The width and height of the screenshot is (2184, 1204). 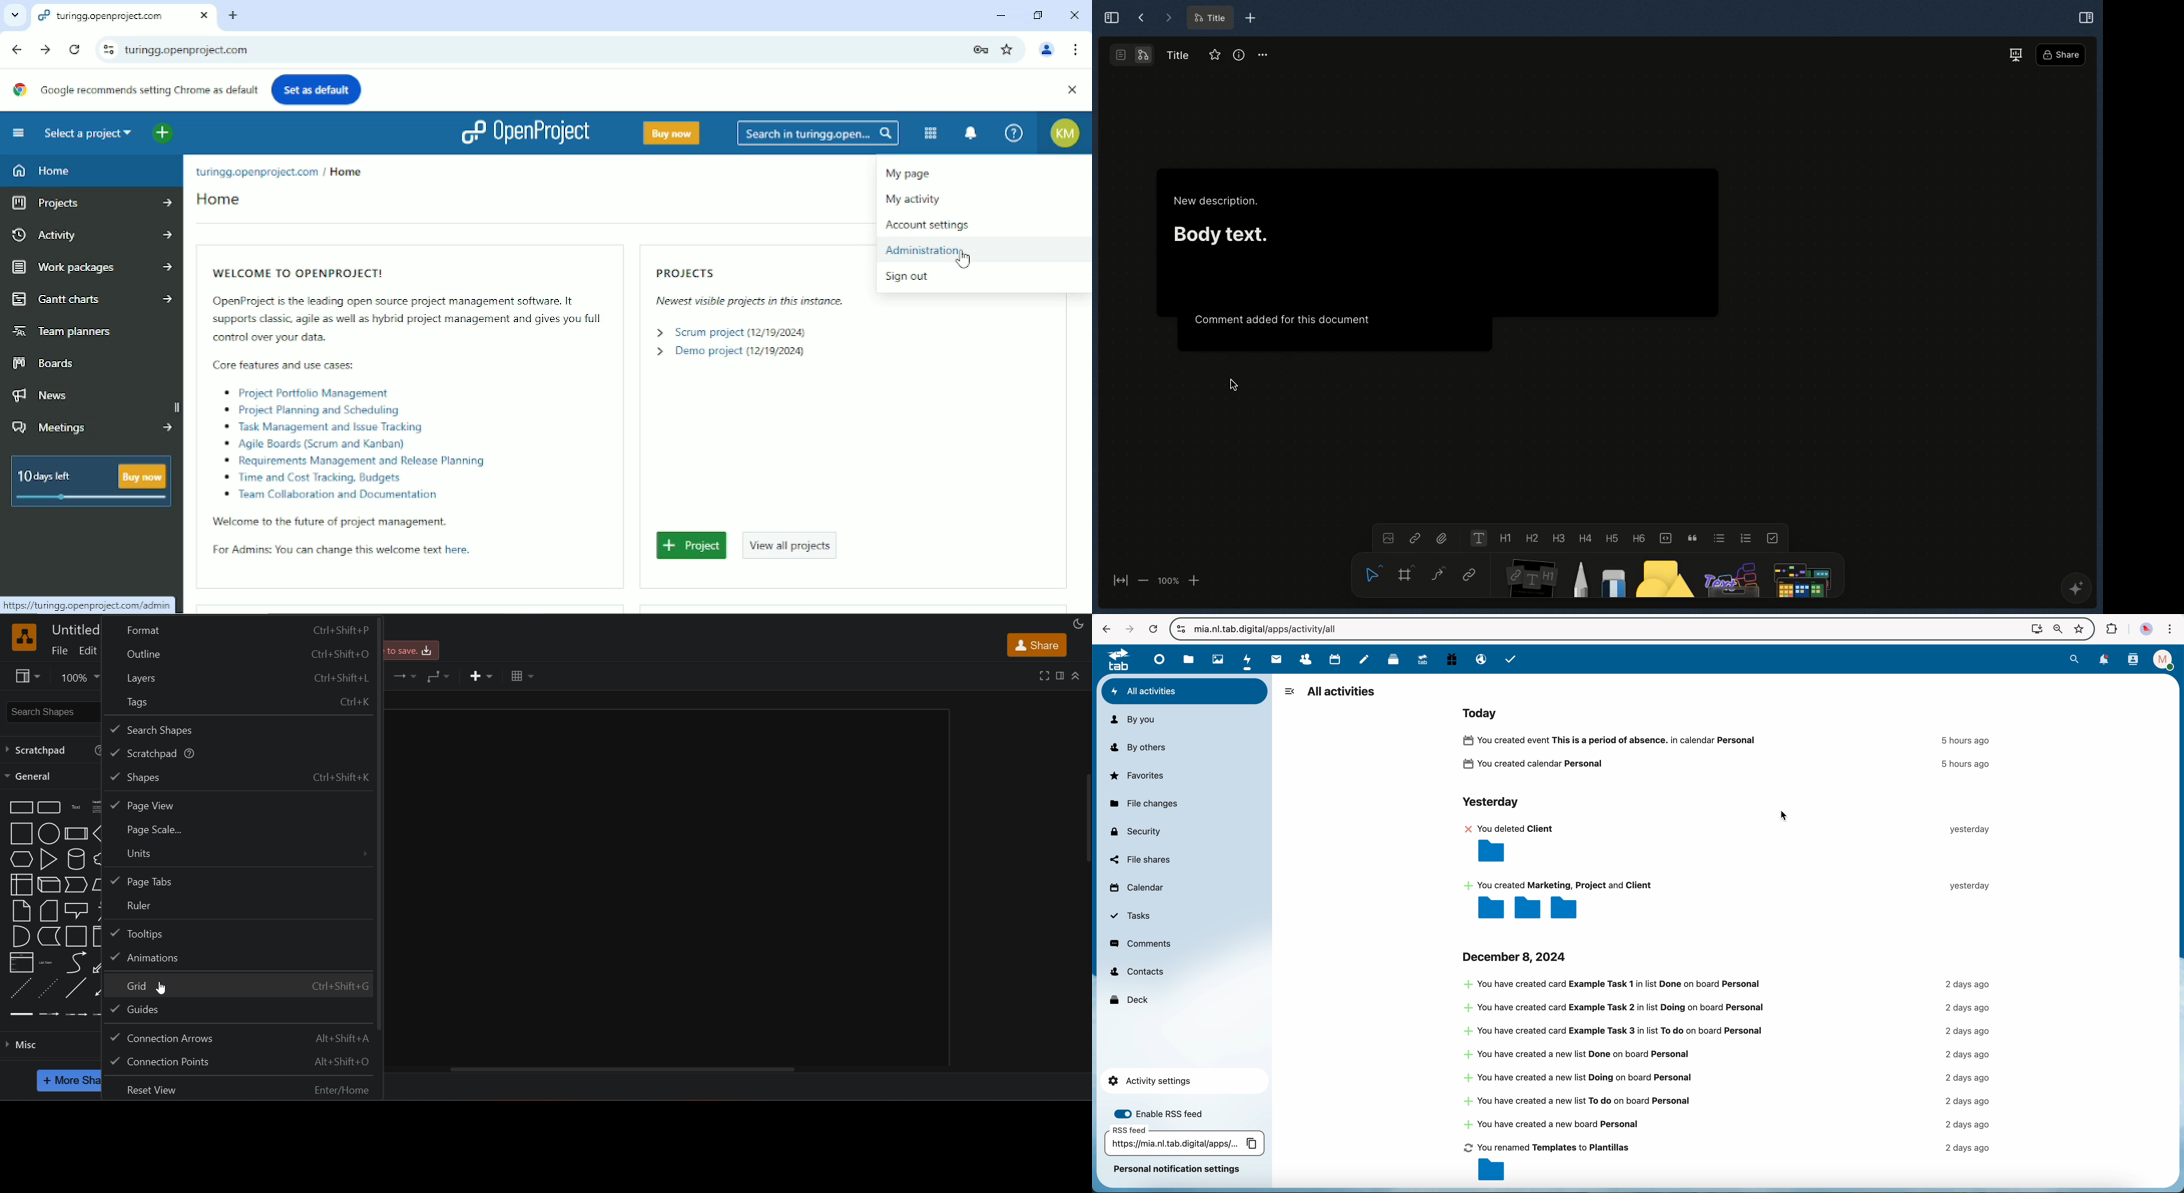 What do you see at coordinates (1248, 660) in the screenshot?
I see `click on activity` at bounding box center [1248, 660].